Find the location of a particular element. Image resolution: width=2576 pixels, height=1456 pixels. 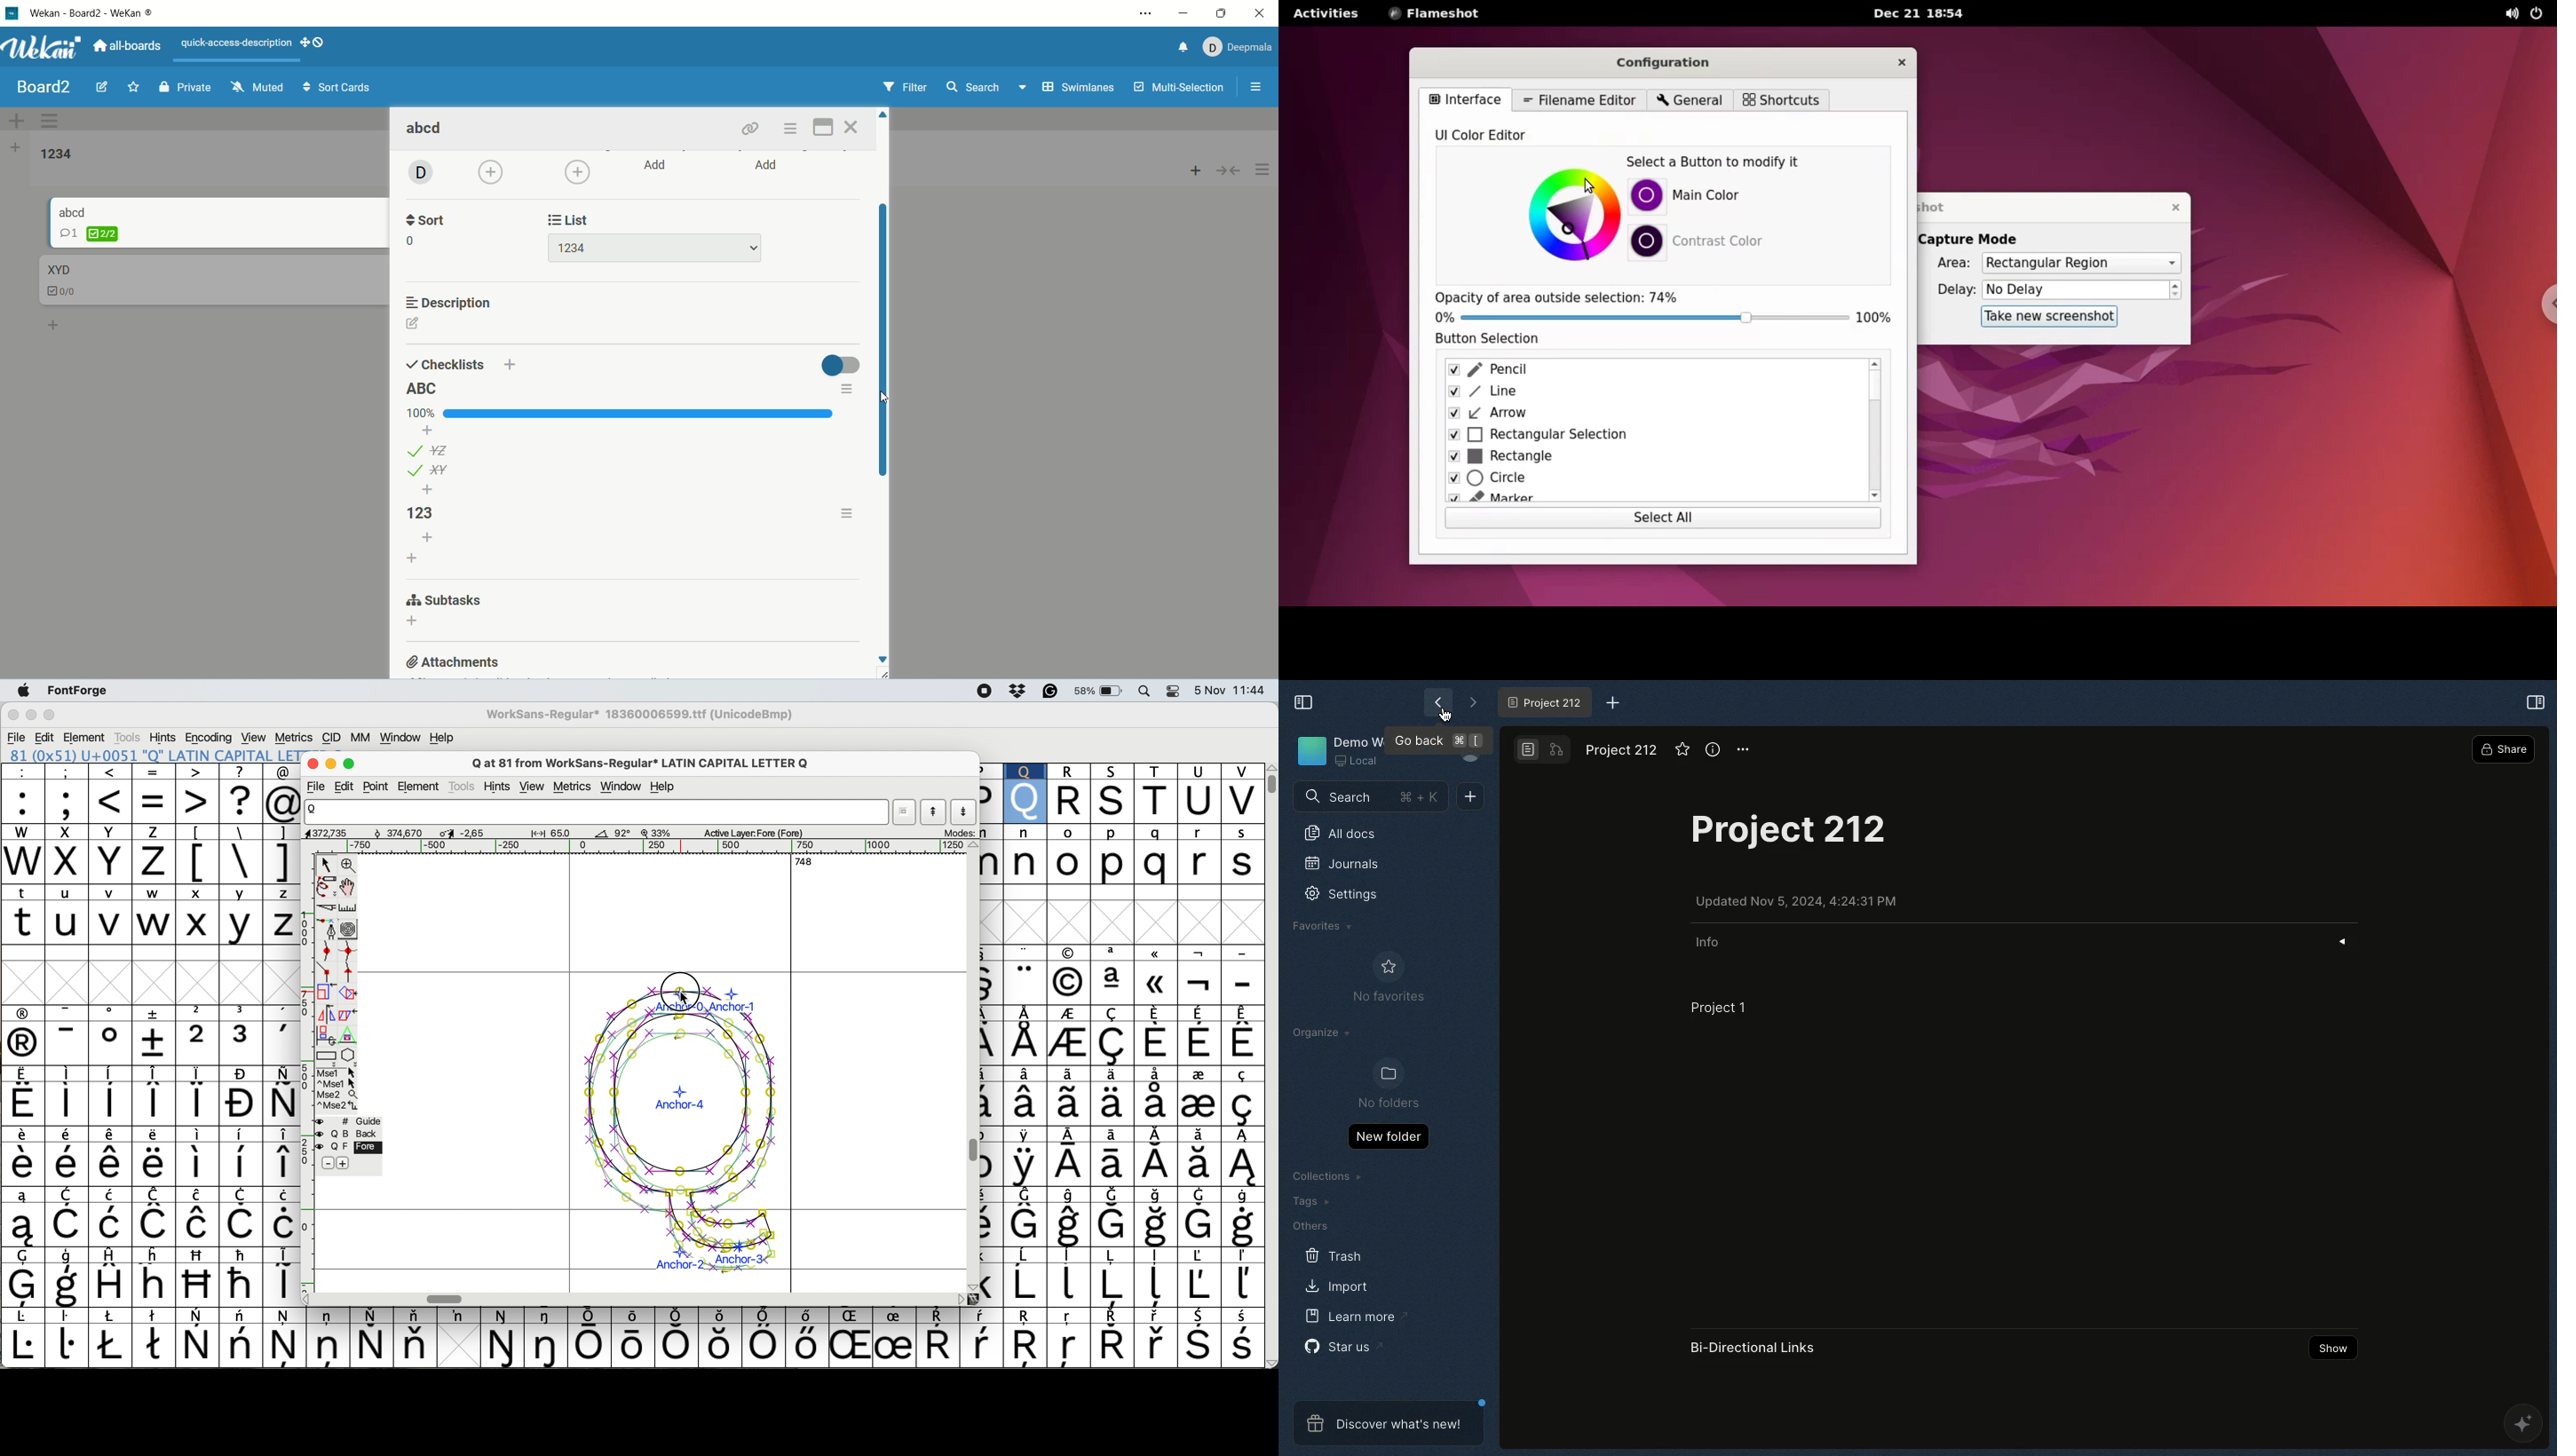

All docs is located at coordinates (1346, 834).